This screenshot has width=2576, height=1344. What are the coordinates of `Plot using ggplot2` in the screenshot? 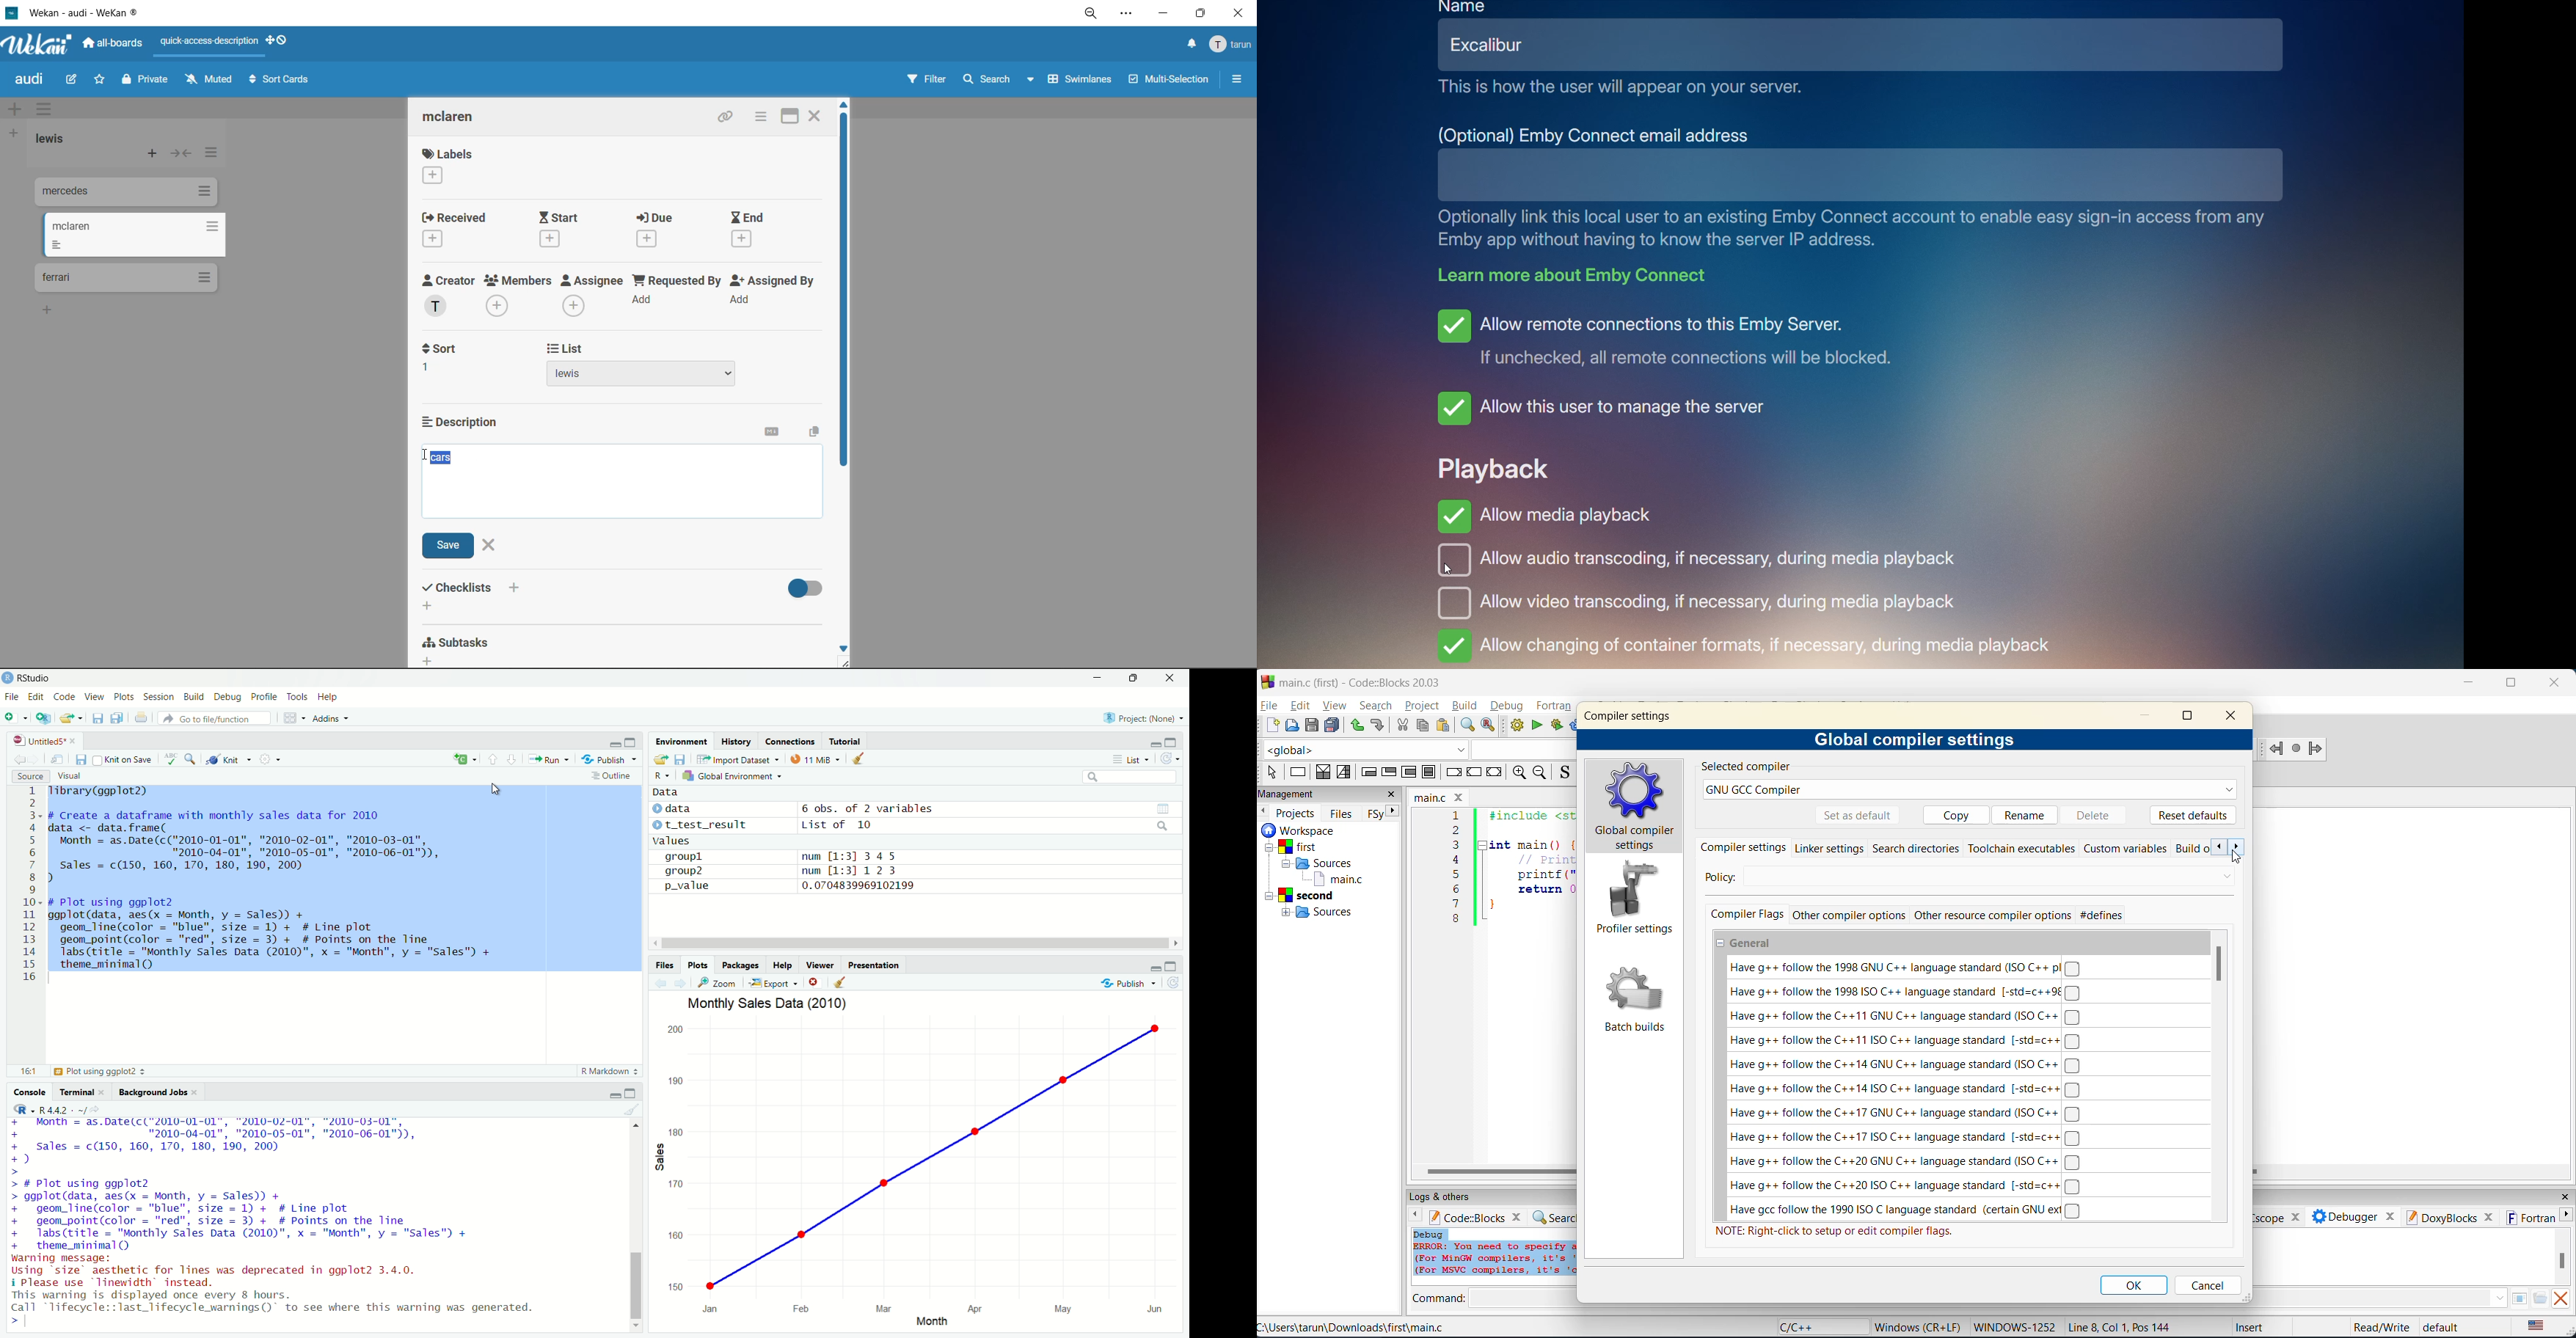 It's located at (99, 1071).